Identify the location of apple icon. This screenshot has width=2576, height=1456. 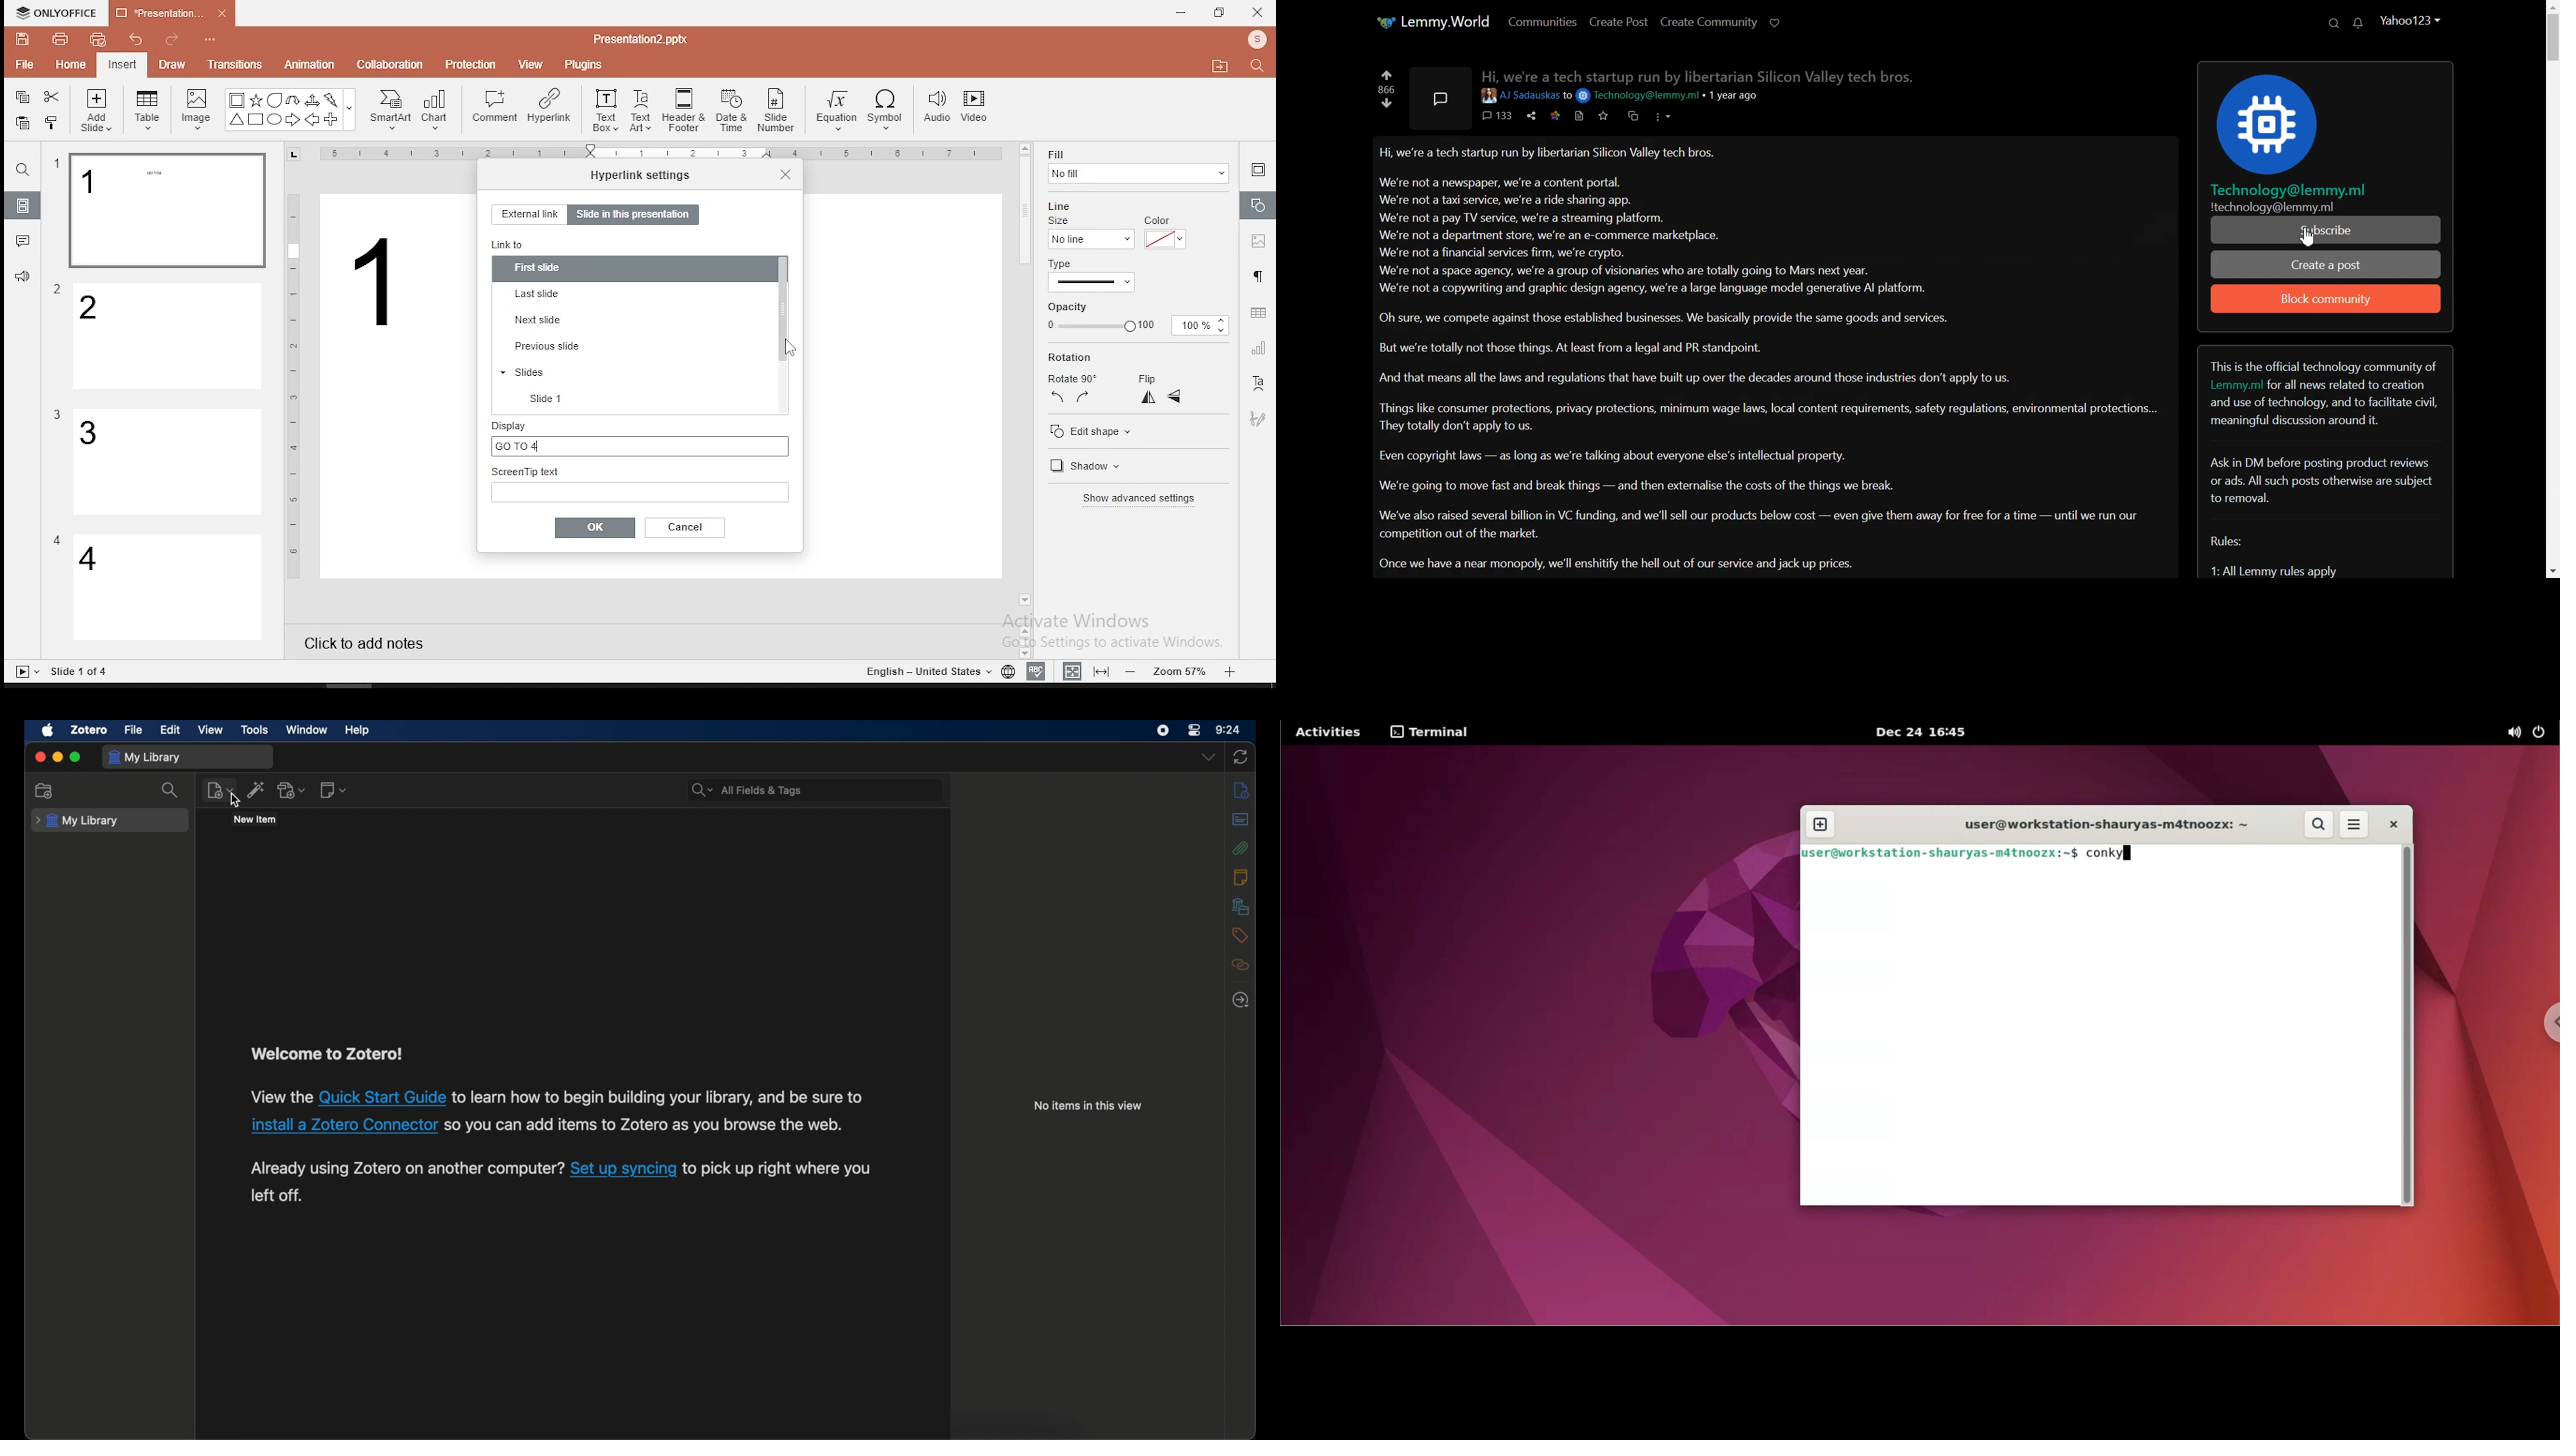
(49, 731).